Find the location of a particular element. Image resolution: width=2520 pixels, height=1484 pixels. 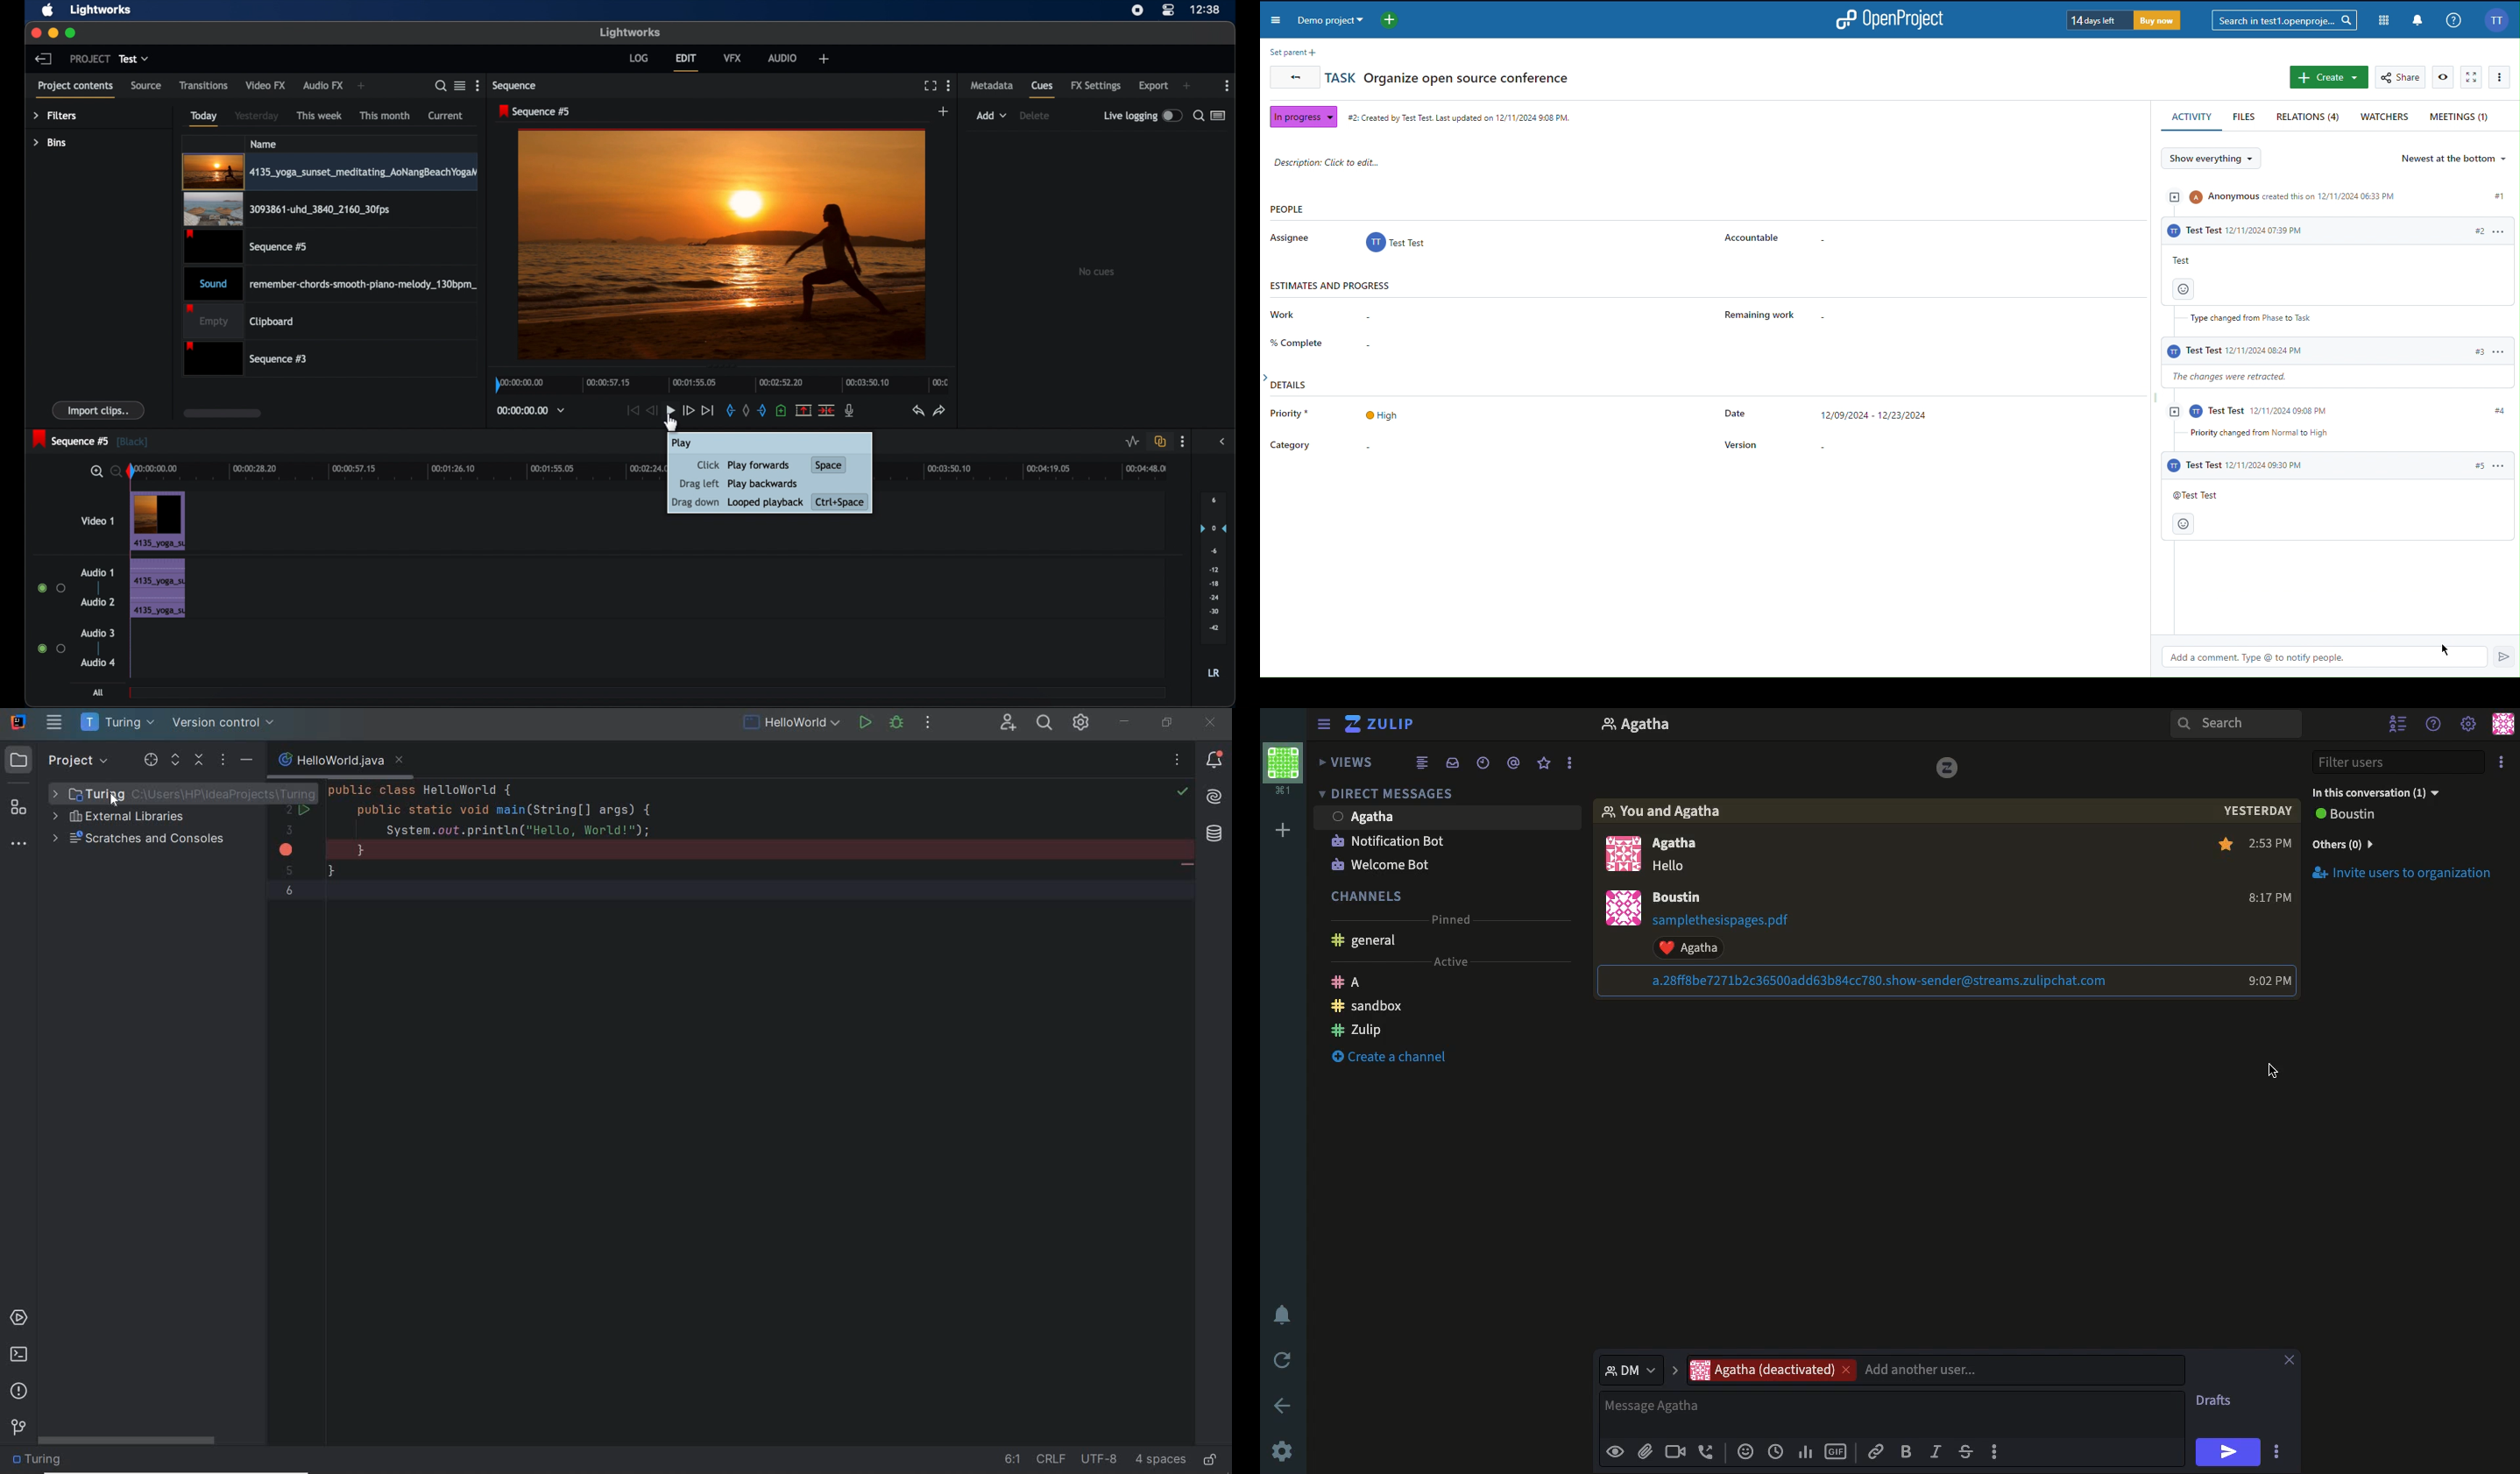

Help is located at coordinates (2437, 726).